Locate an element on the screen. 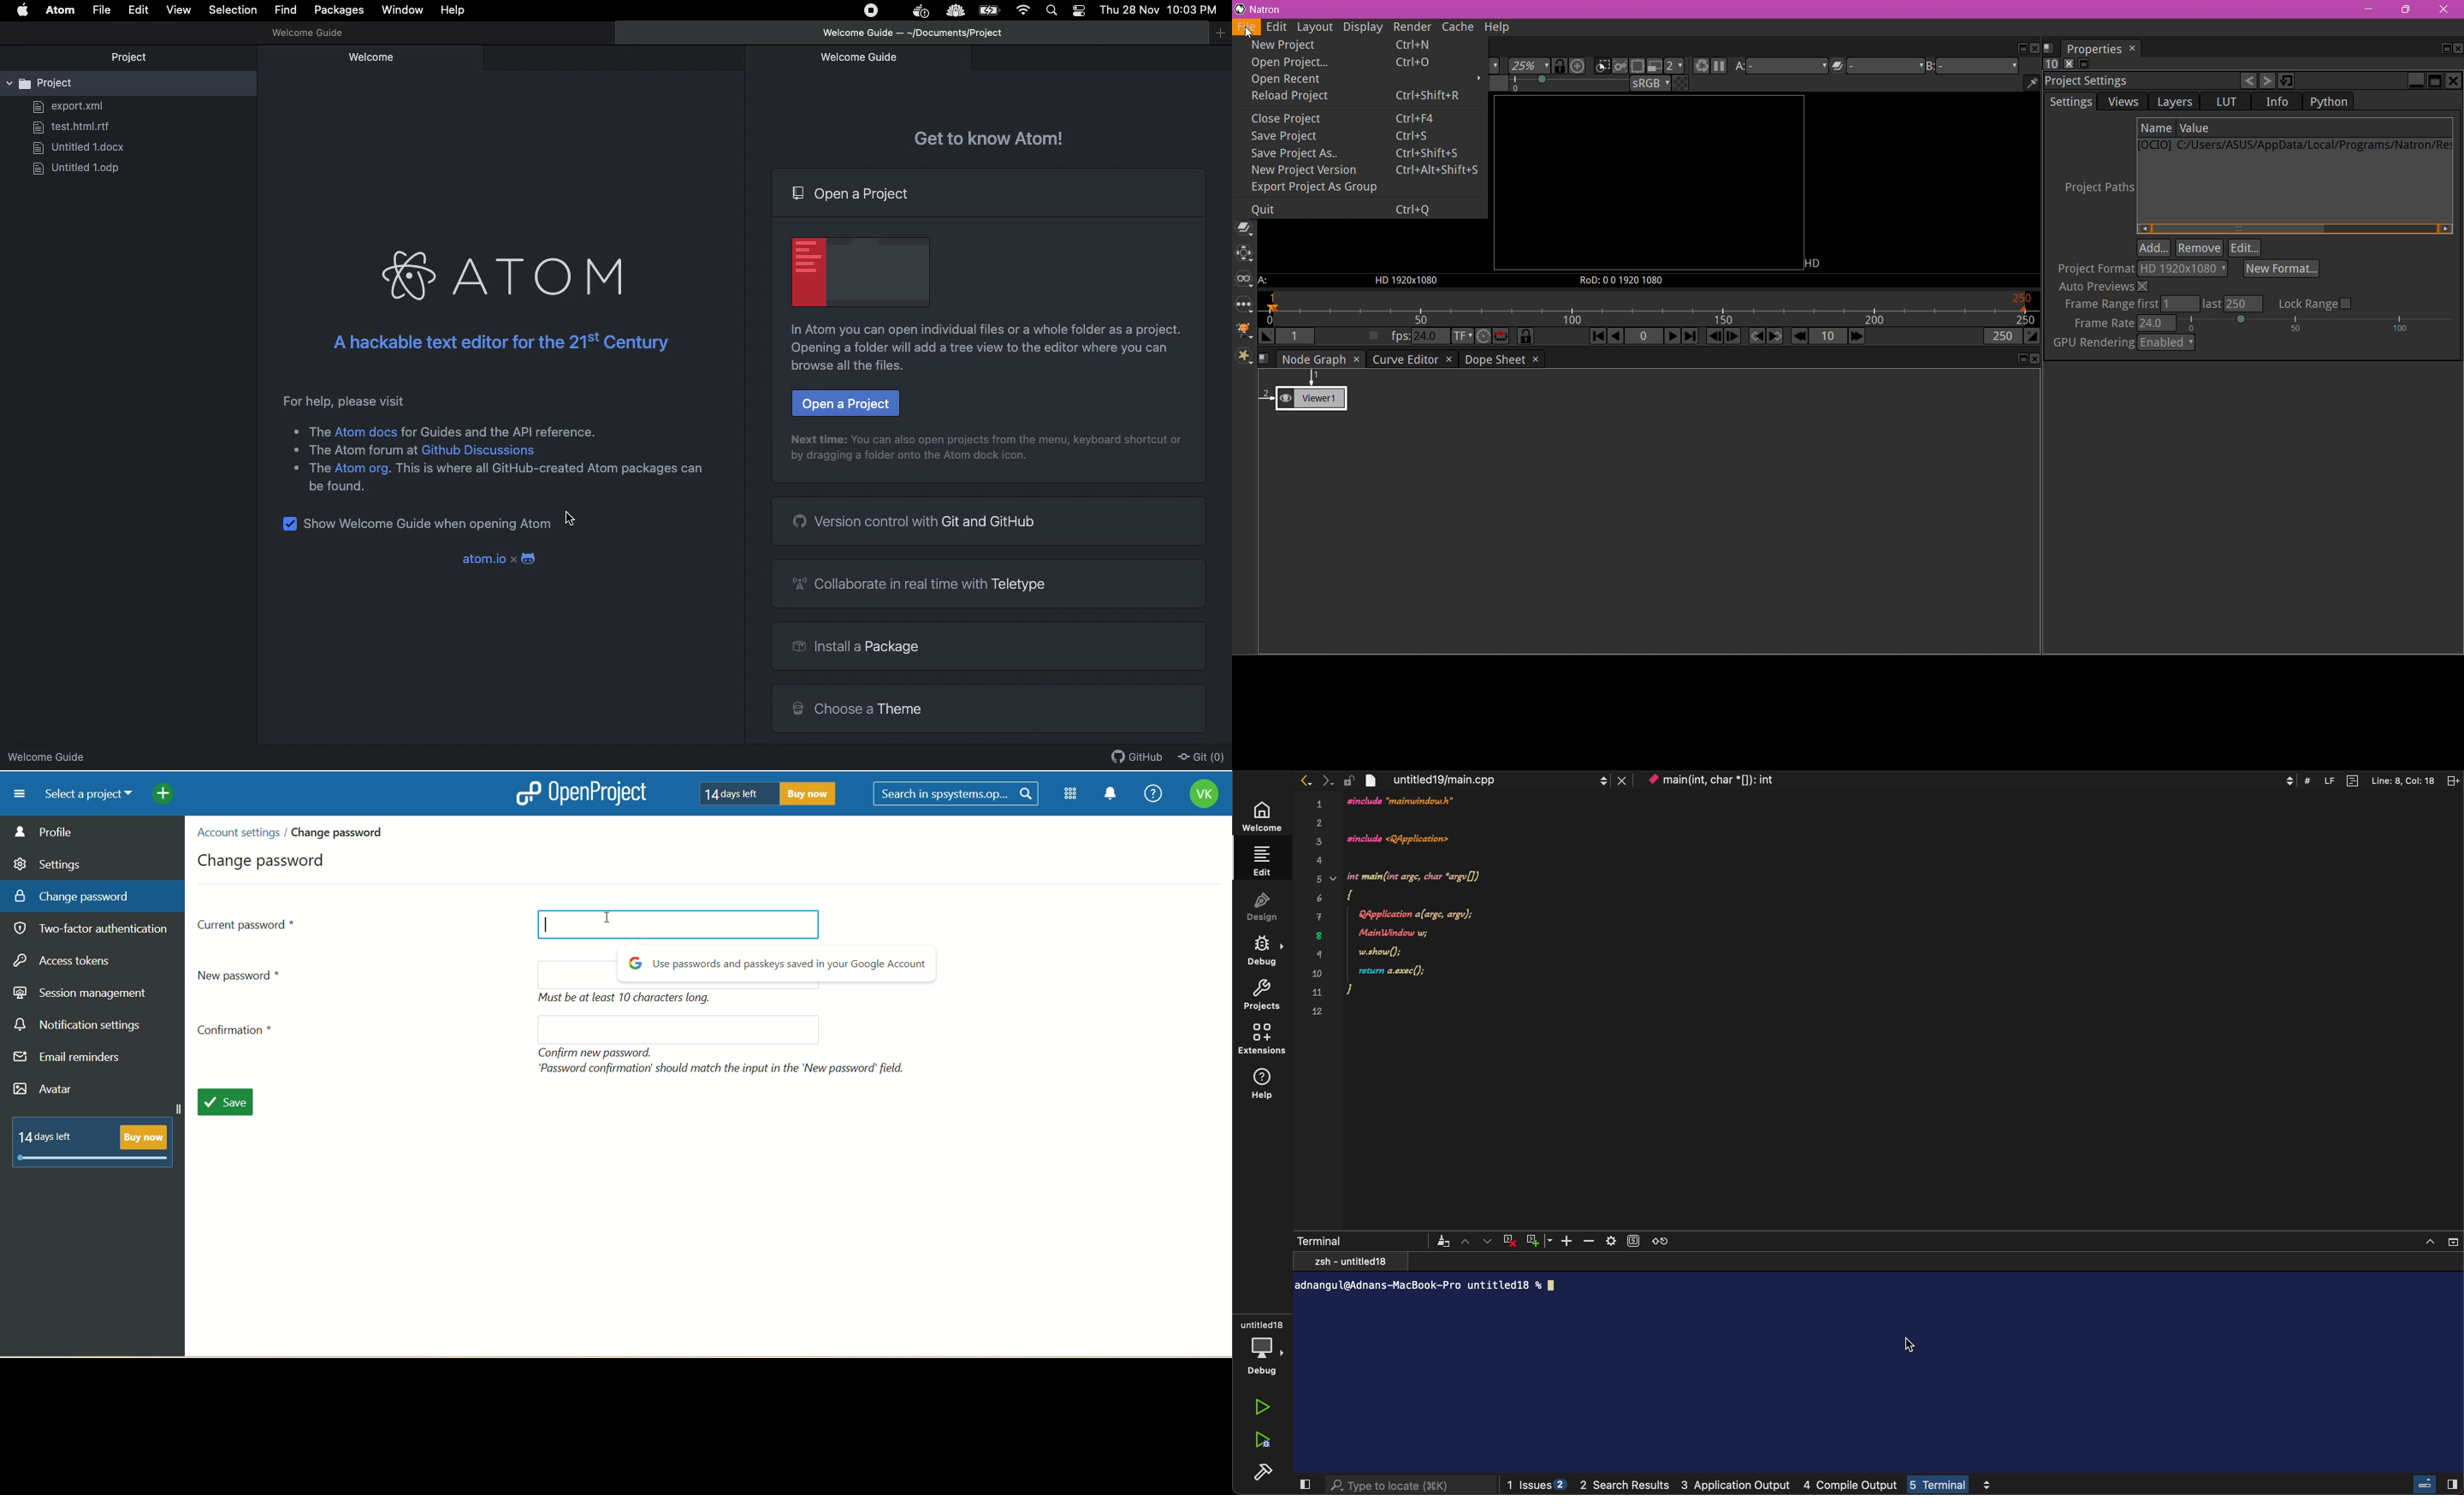 The image size is (2464, 1512). Welcome guide is located at coordinates (381, 57).